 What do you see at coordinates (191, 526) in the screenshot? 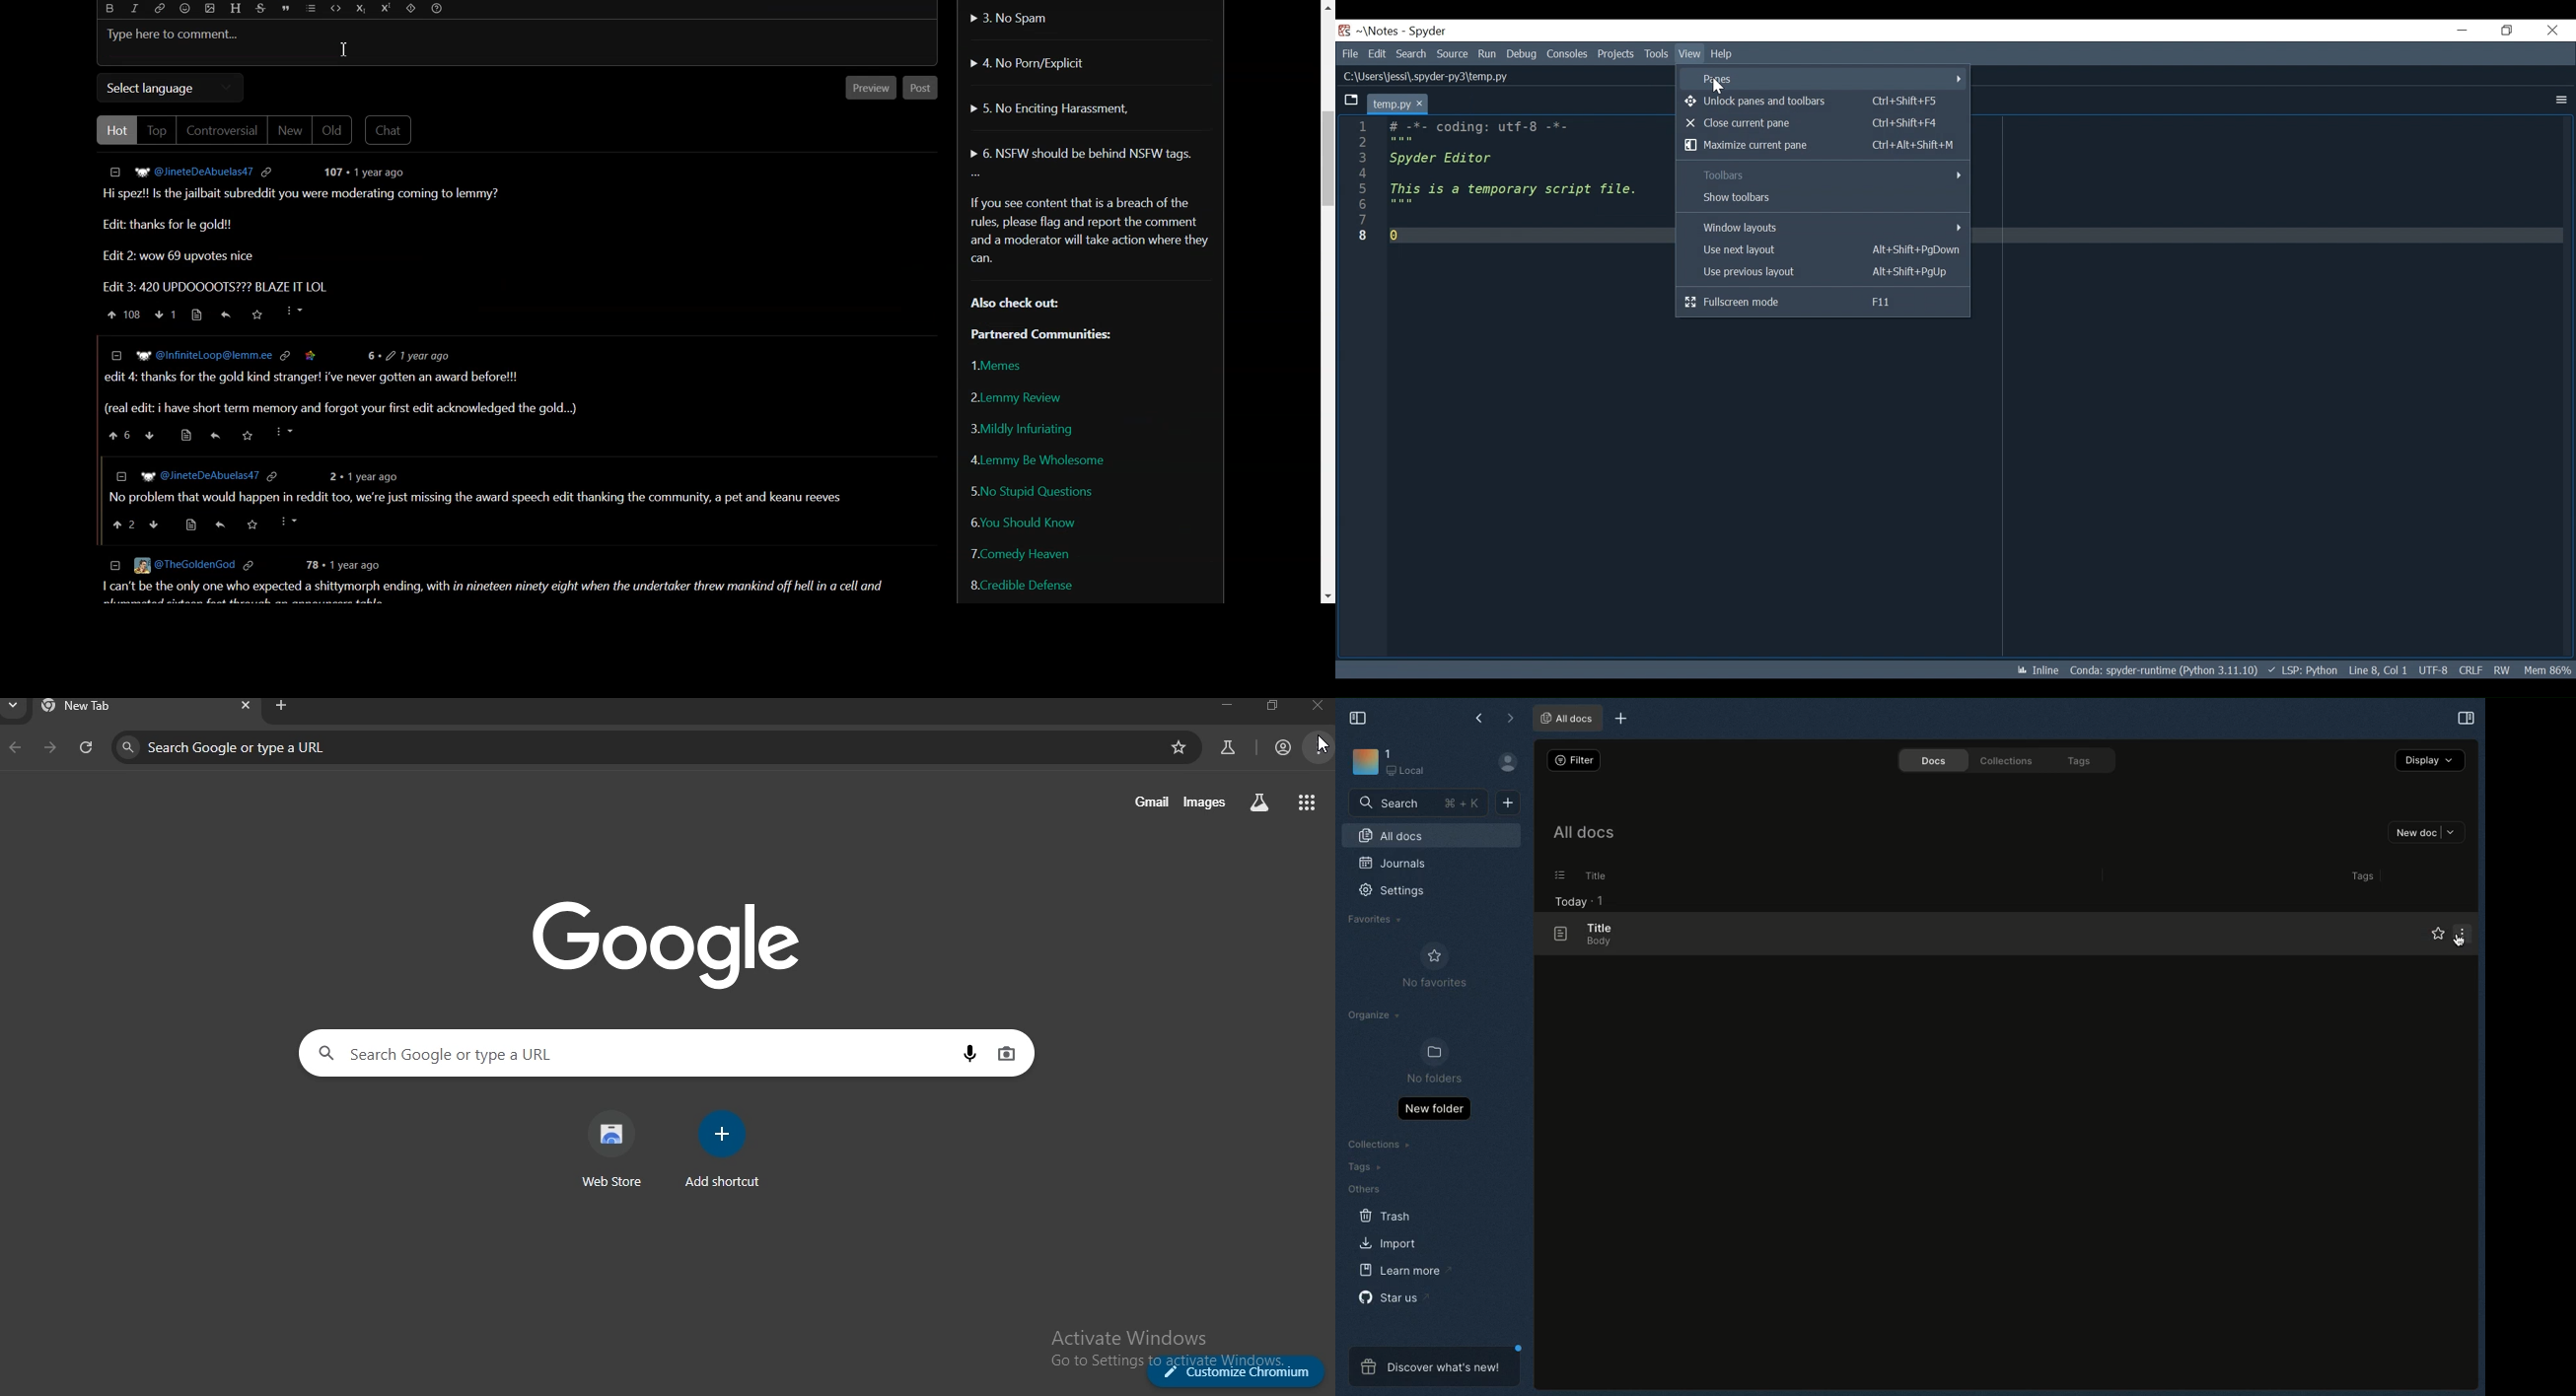
I see `source` at bounding box center [191, 526].